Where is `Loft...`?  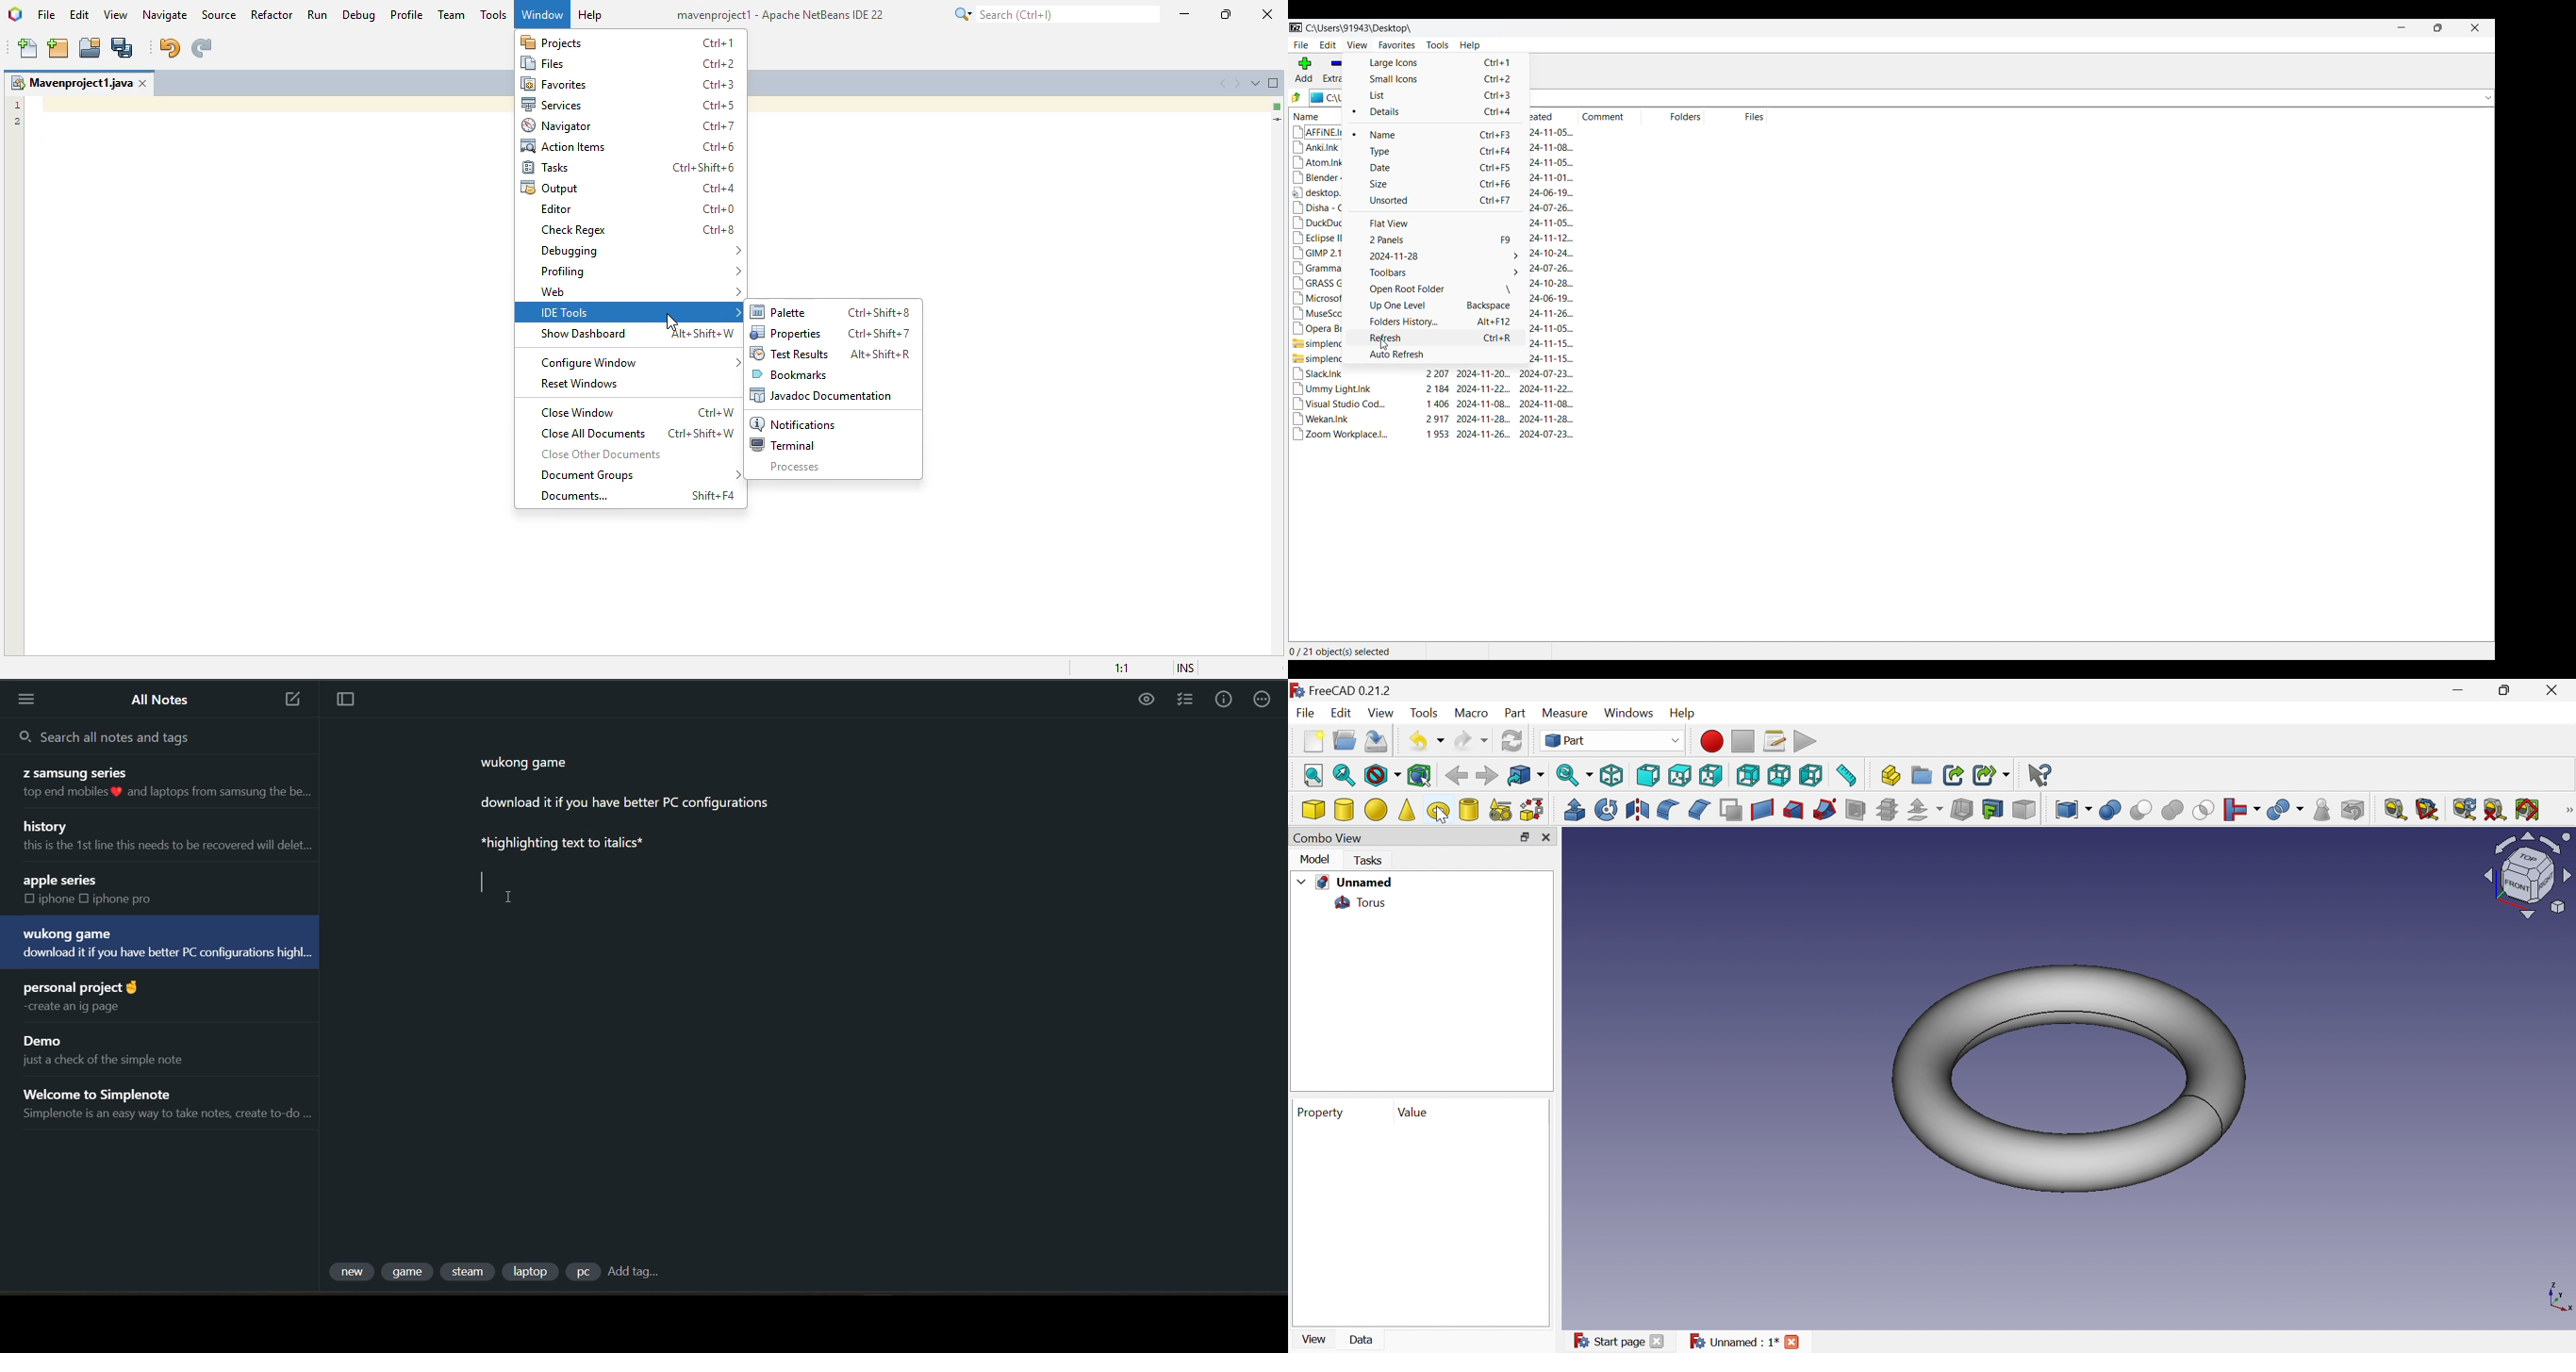
Loft... is located at coordinates (1794, 810).